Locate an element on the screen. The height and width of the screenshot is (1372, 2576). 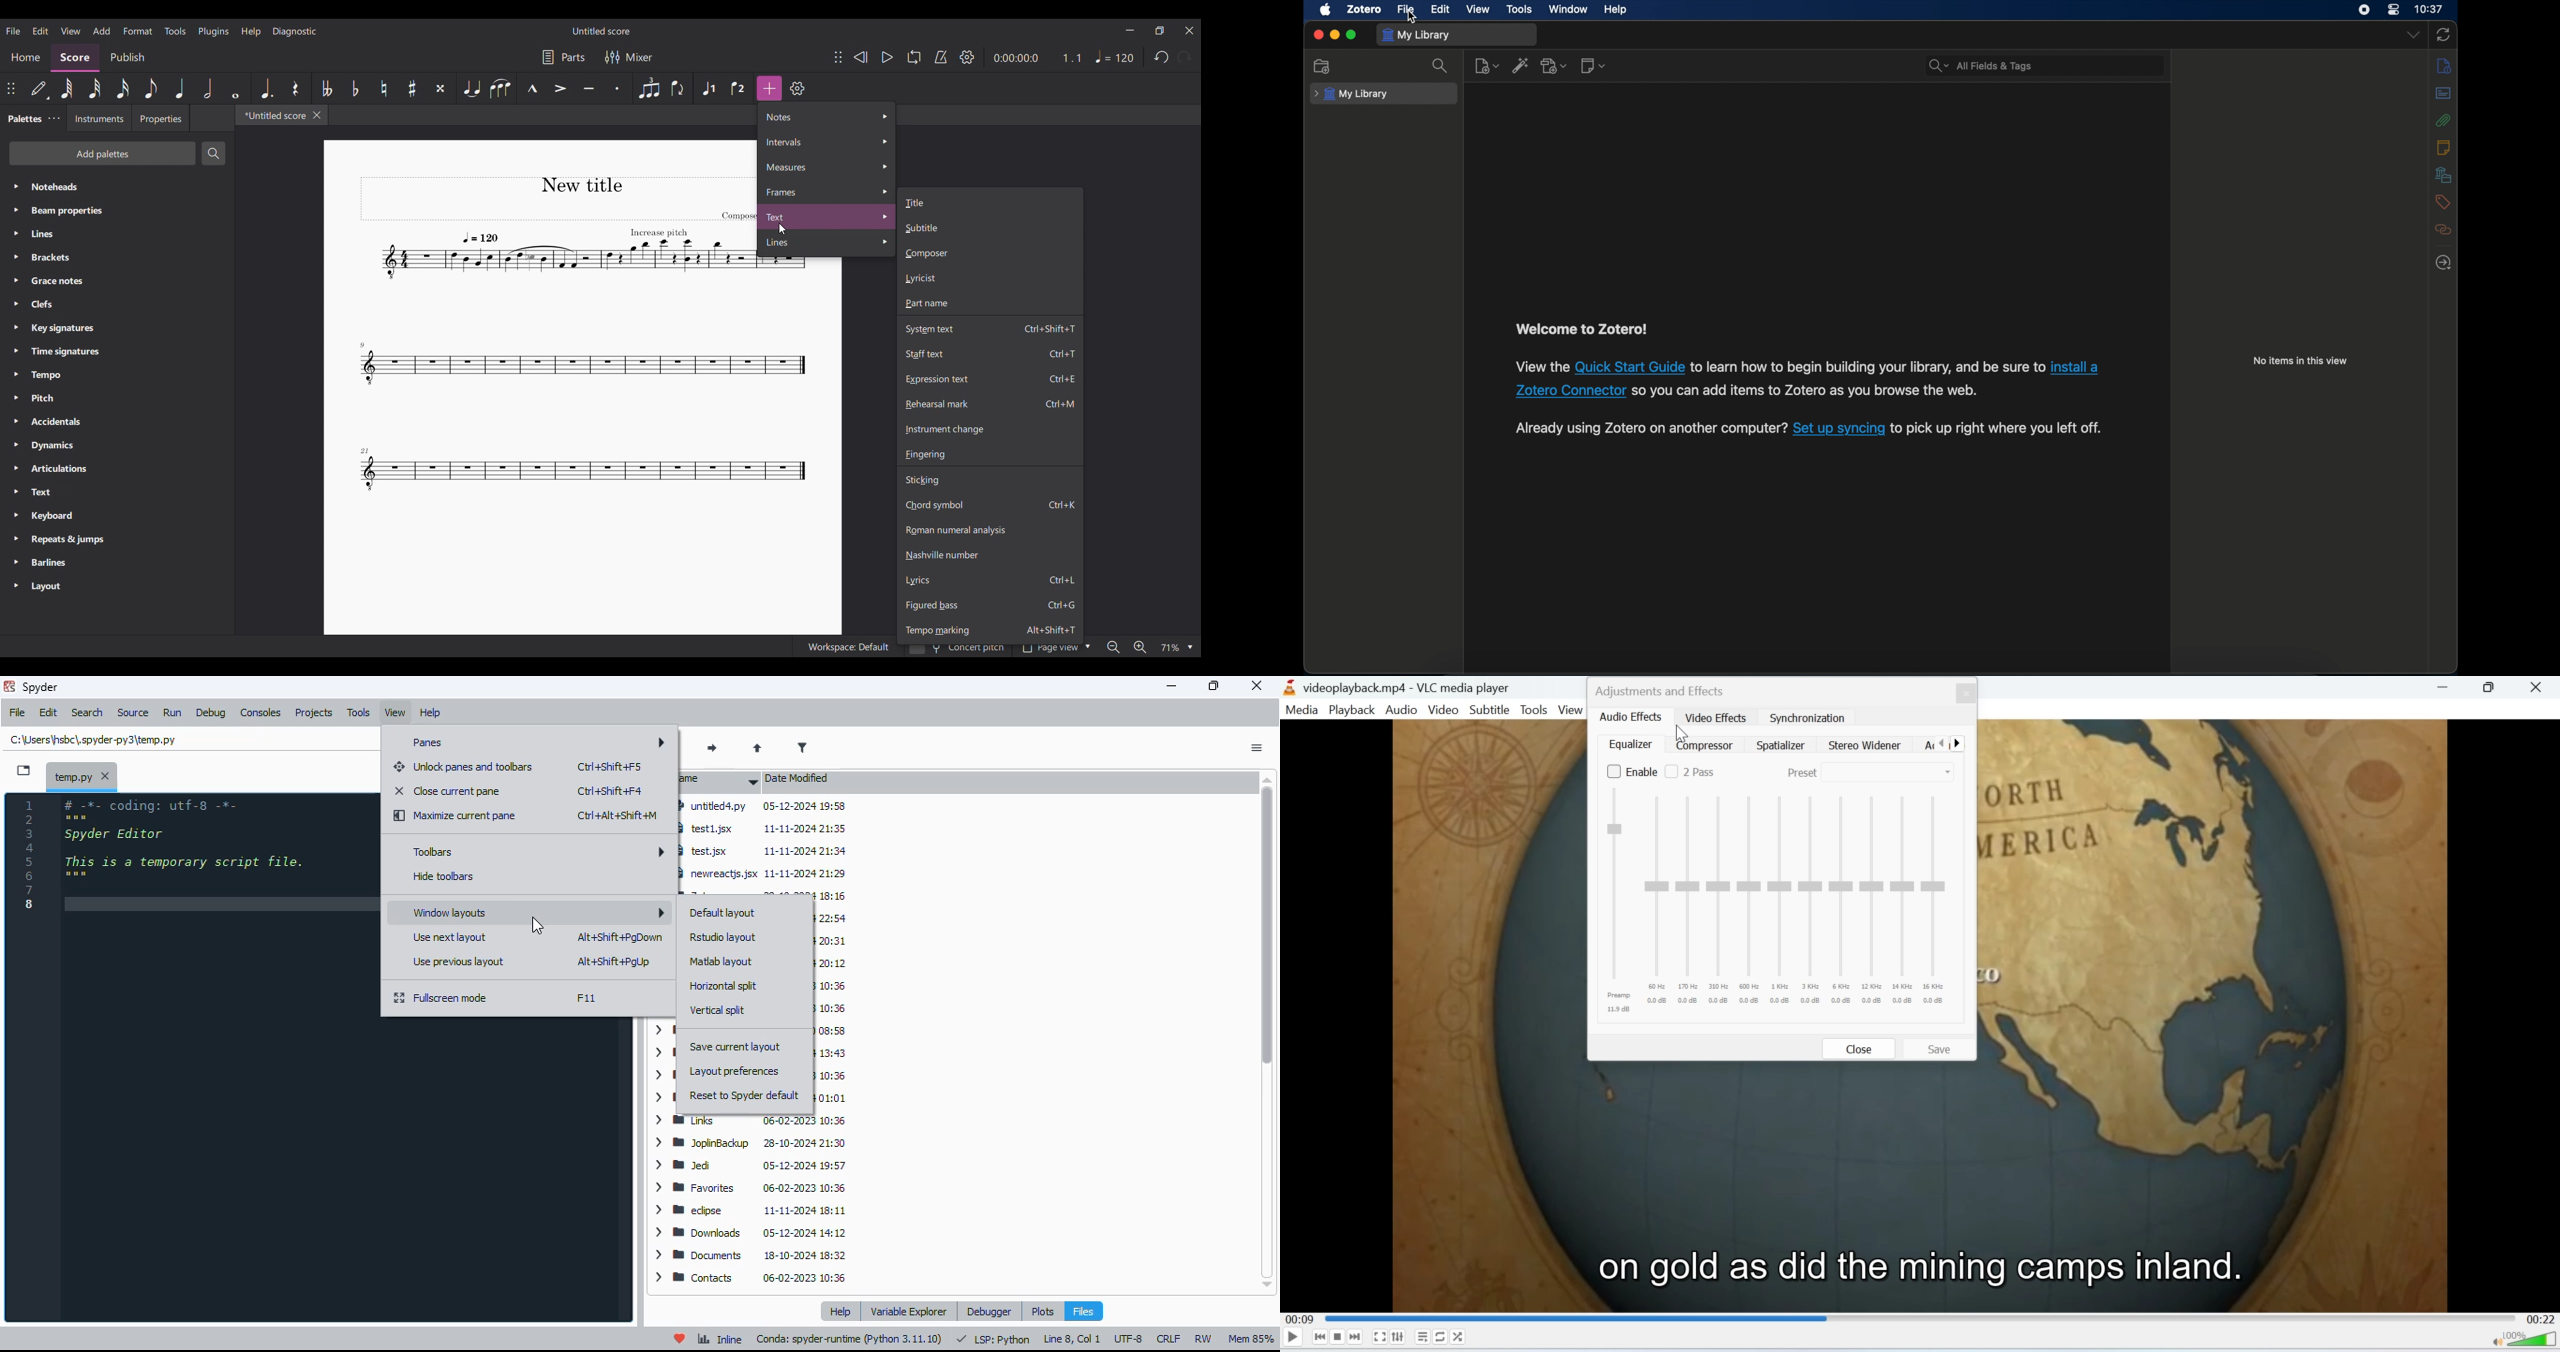
preset is located at coordinates (1867, 772).